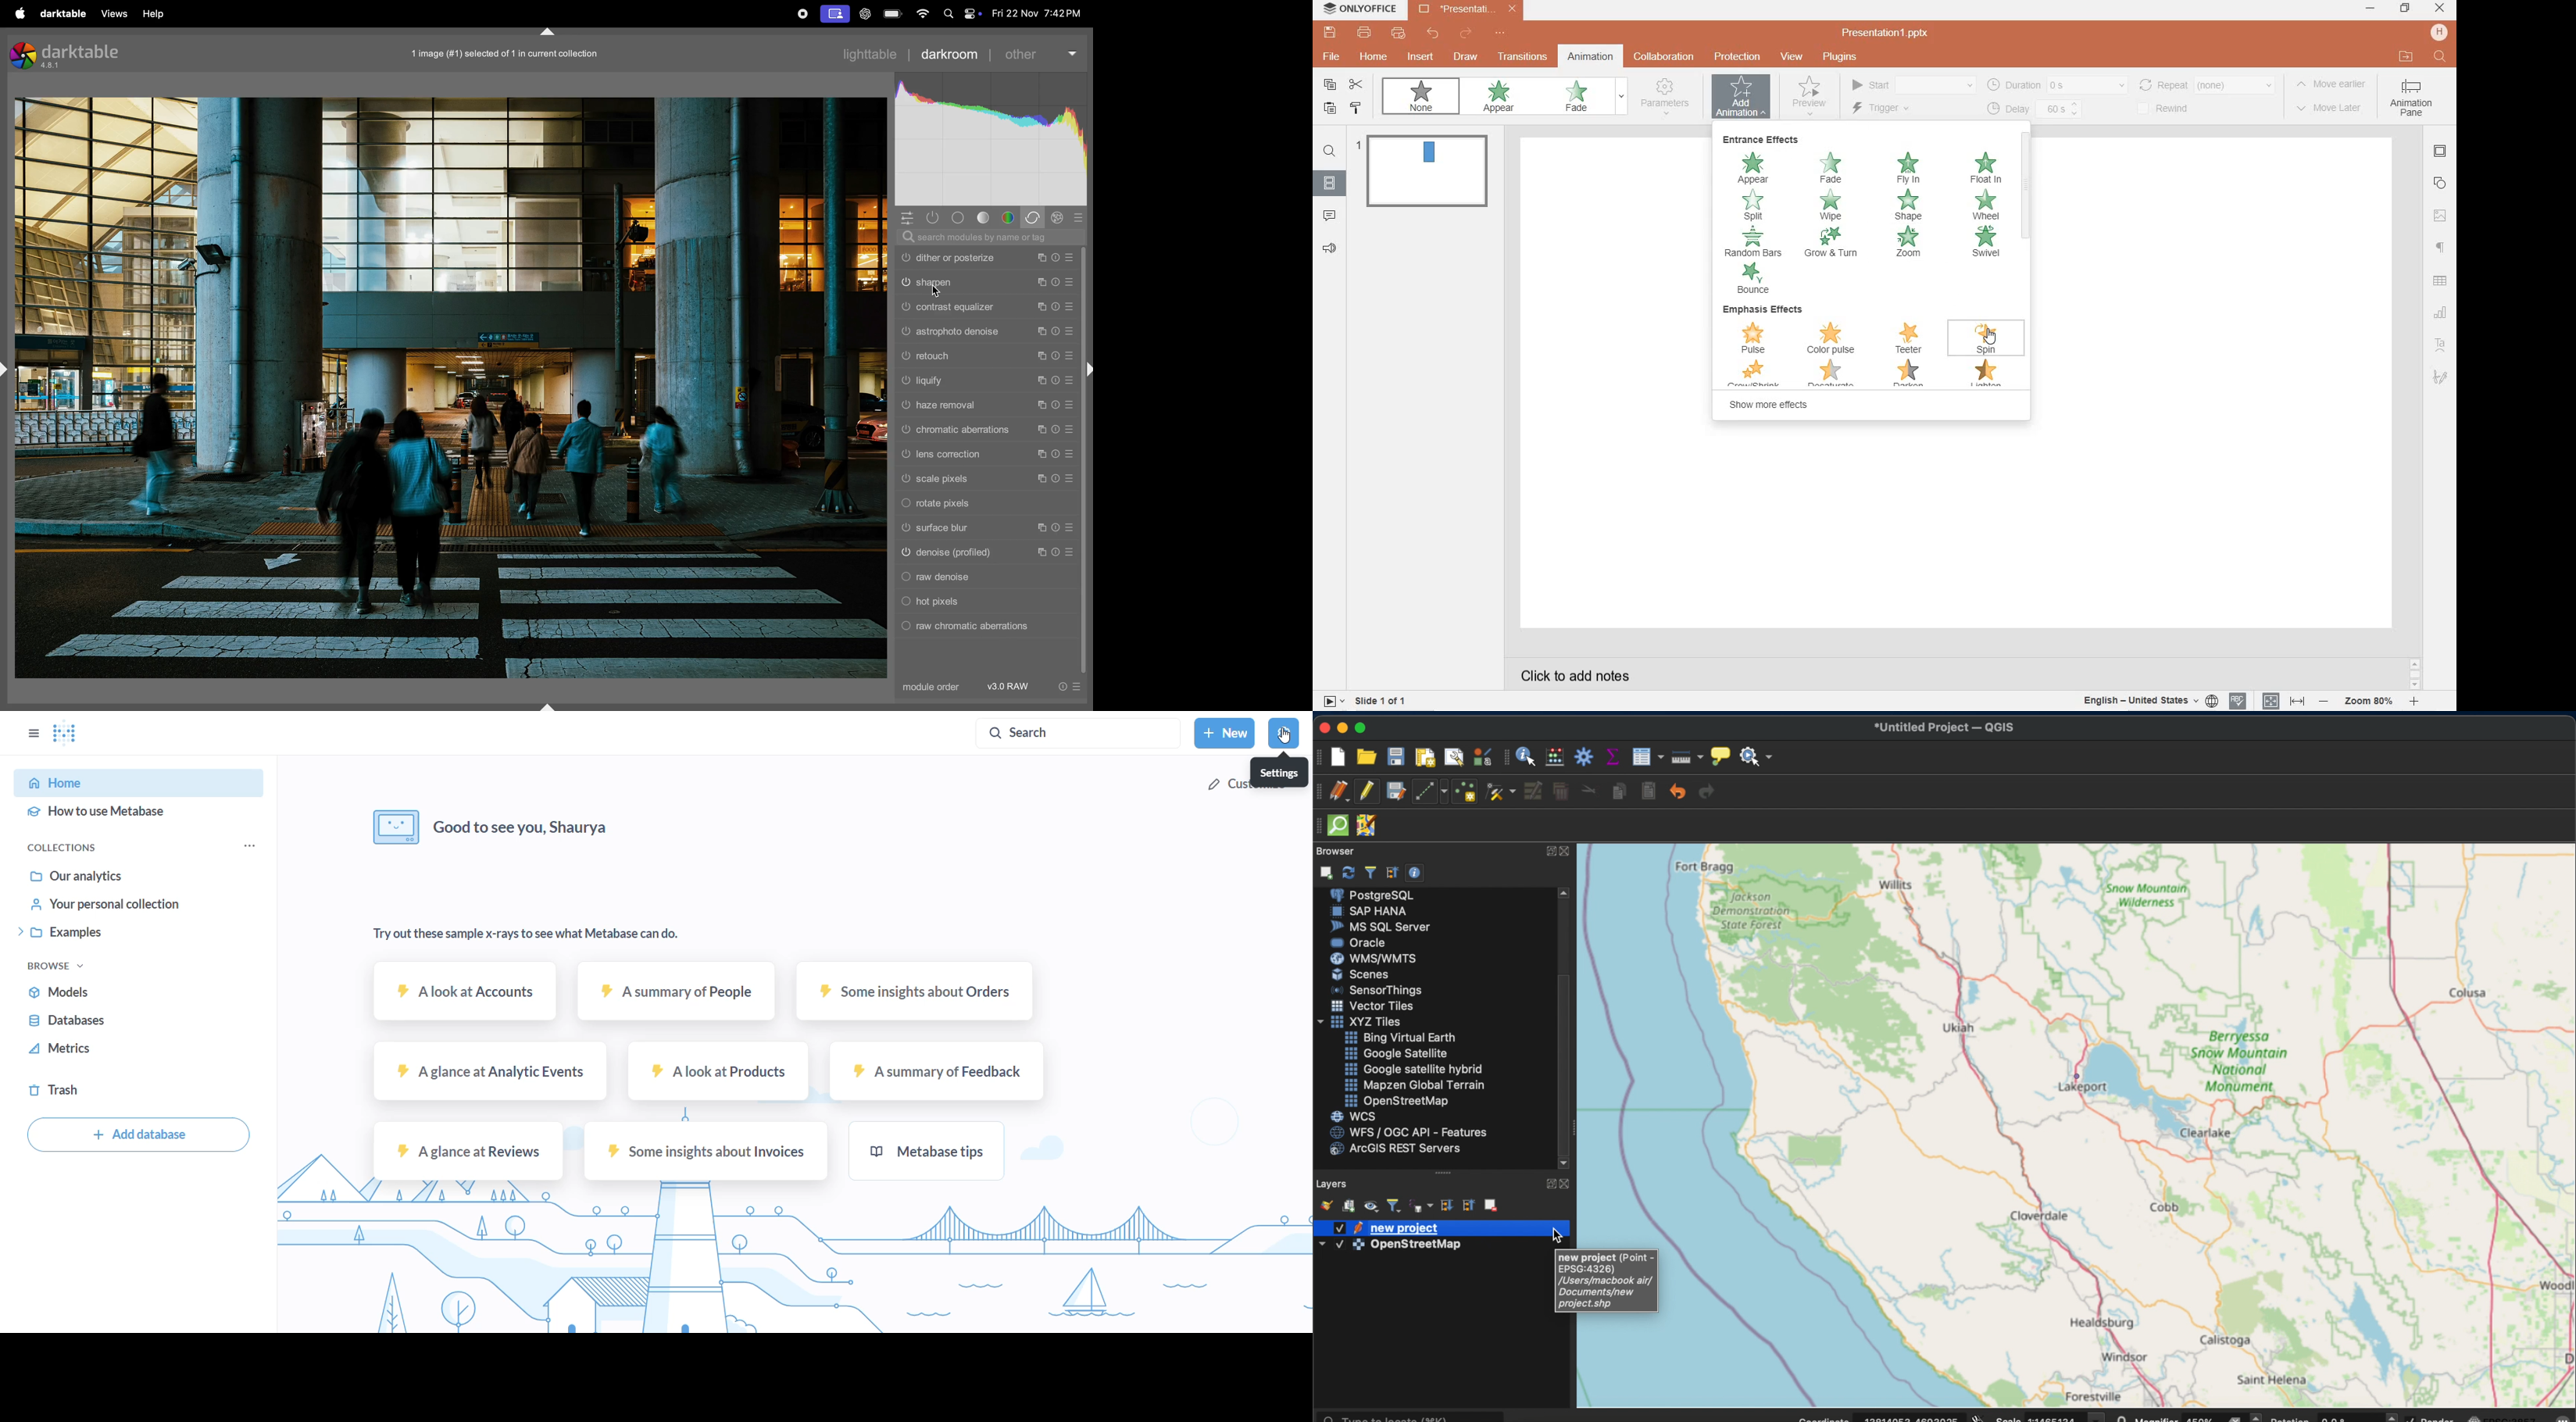 This screenshot has height=1428, width=2576. I want to click on browse, so click(61, 965).